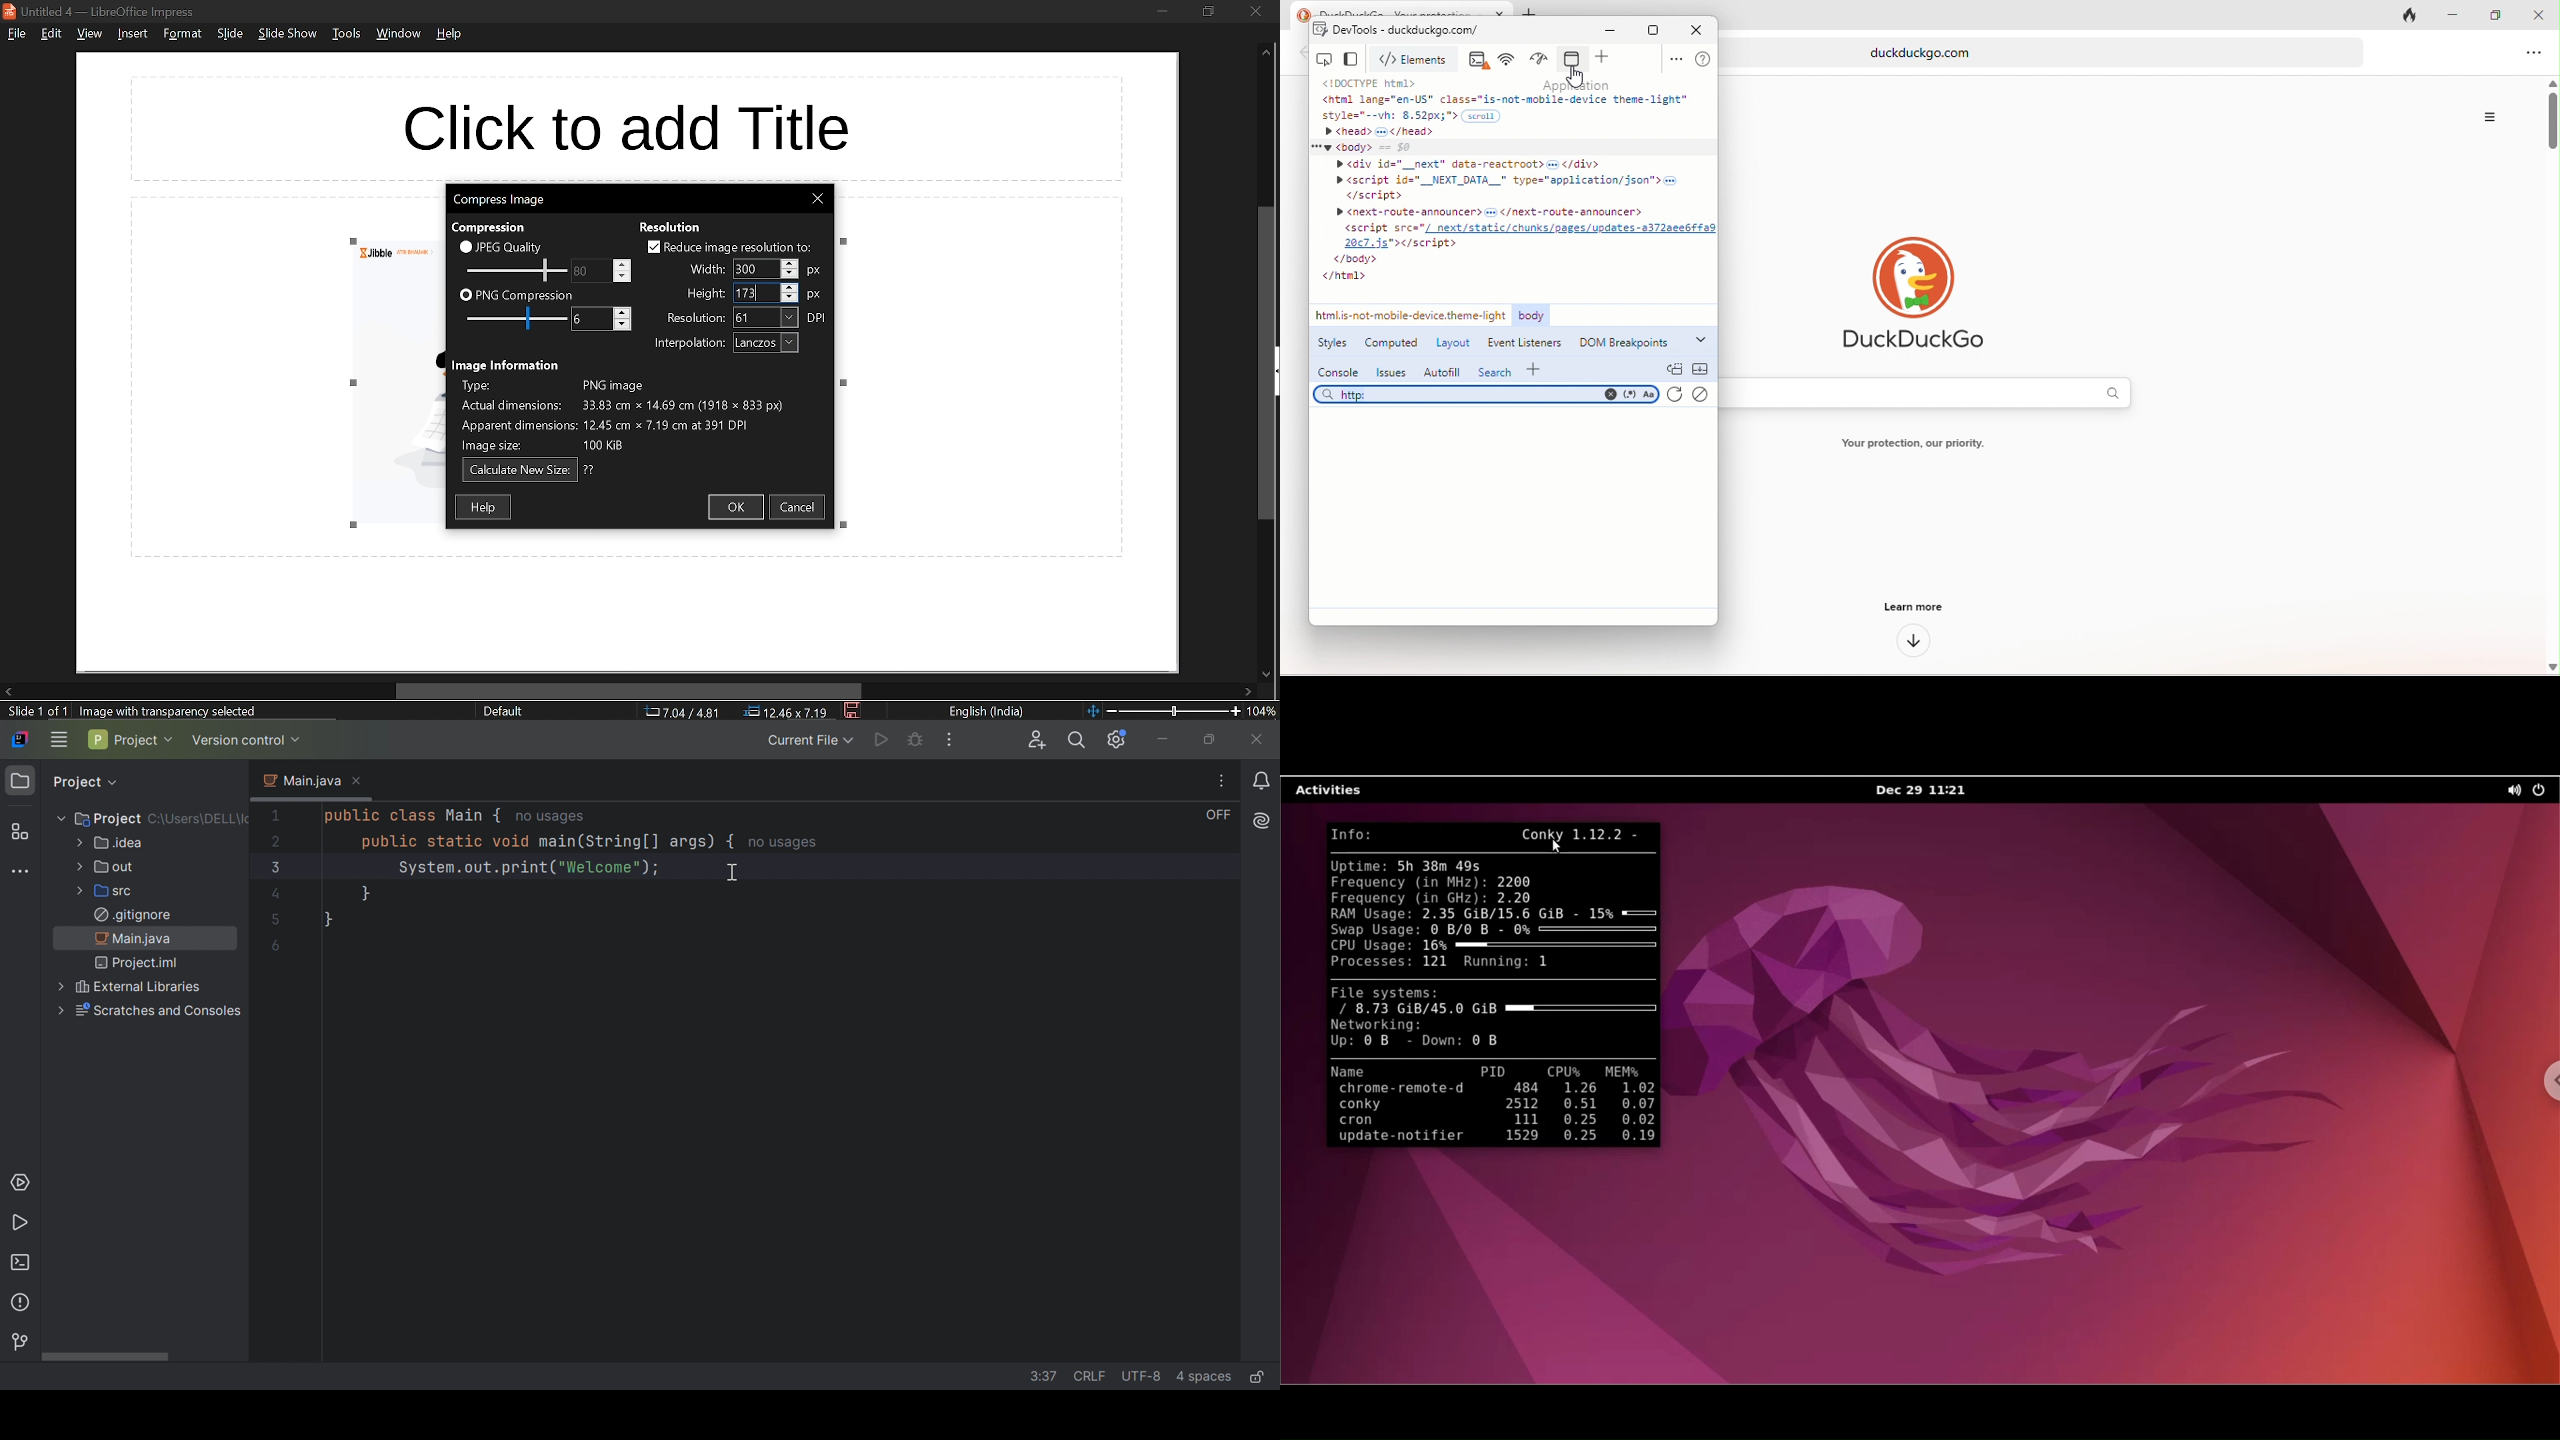  Describe the element at coordinates (2484, 114) in the screenshot. I see `option` at that location.